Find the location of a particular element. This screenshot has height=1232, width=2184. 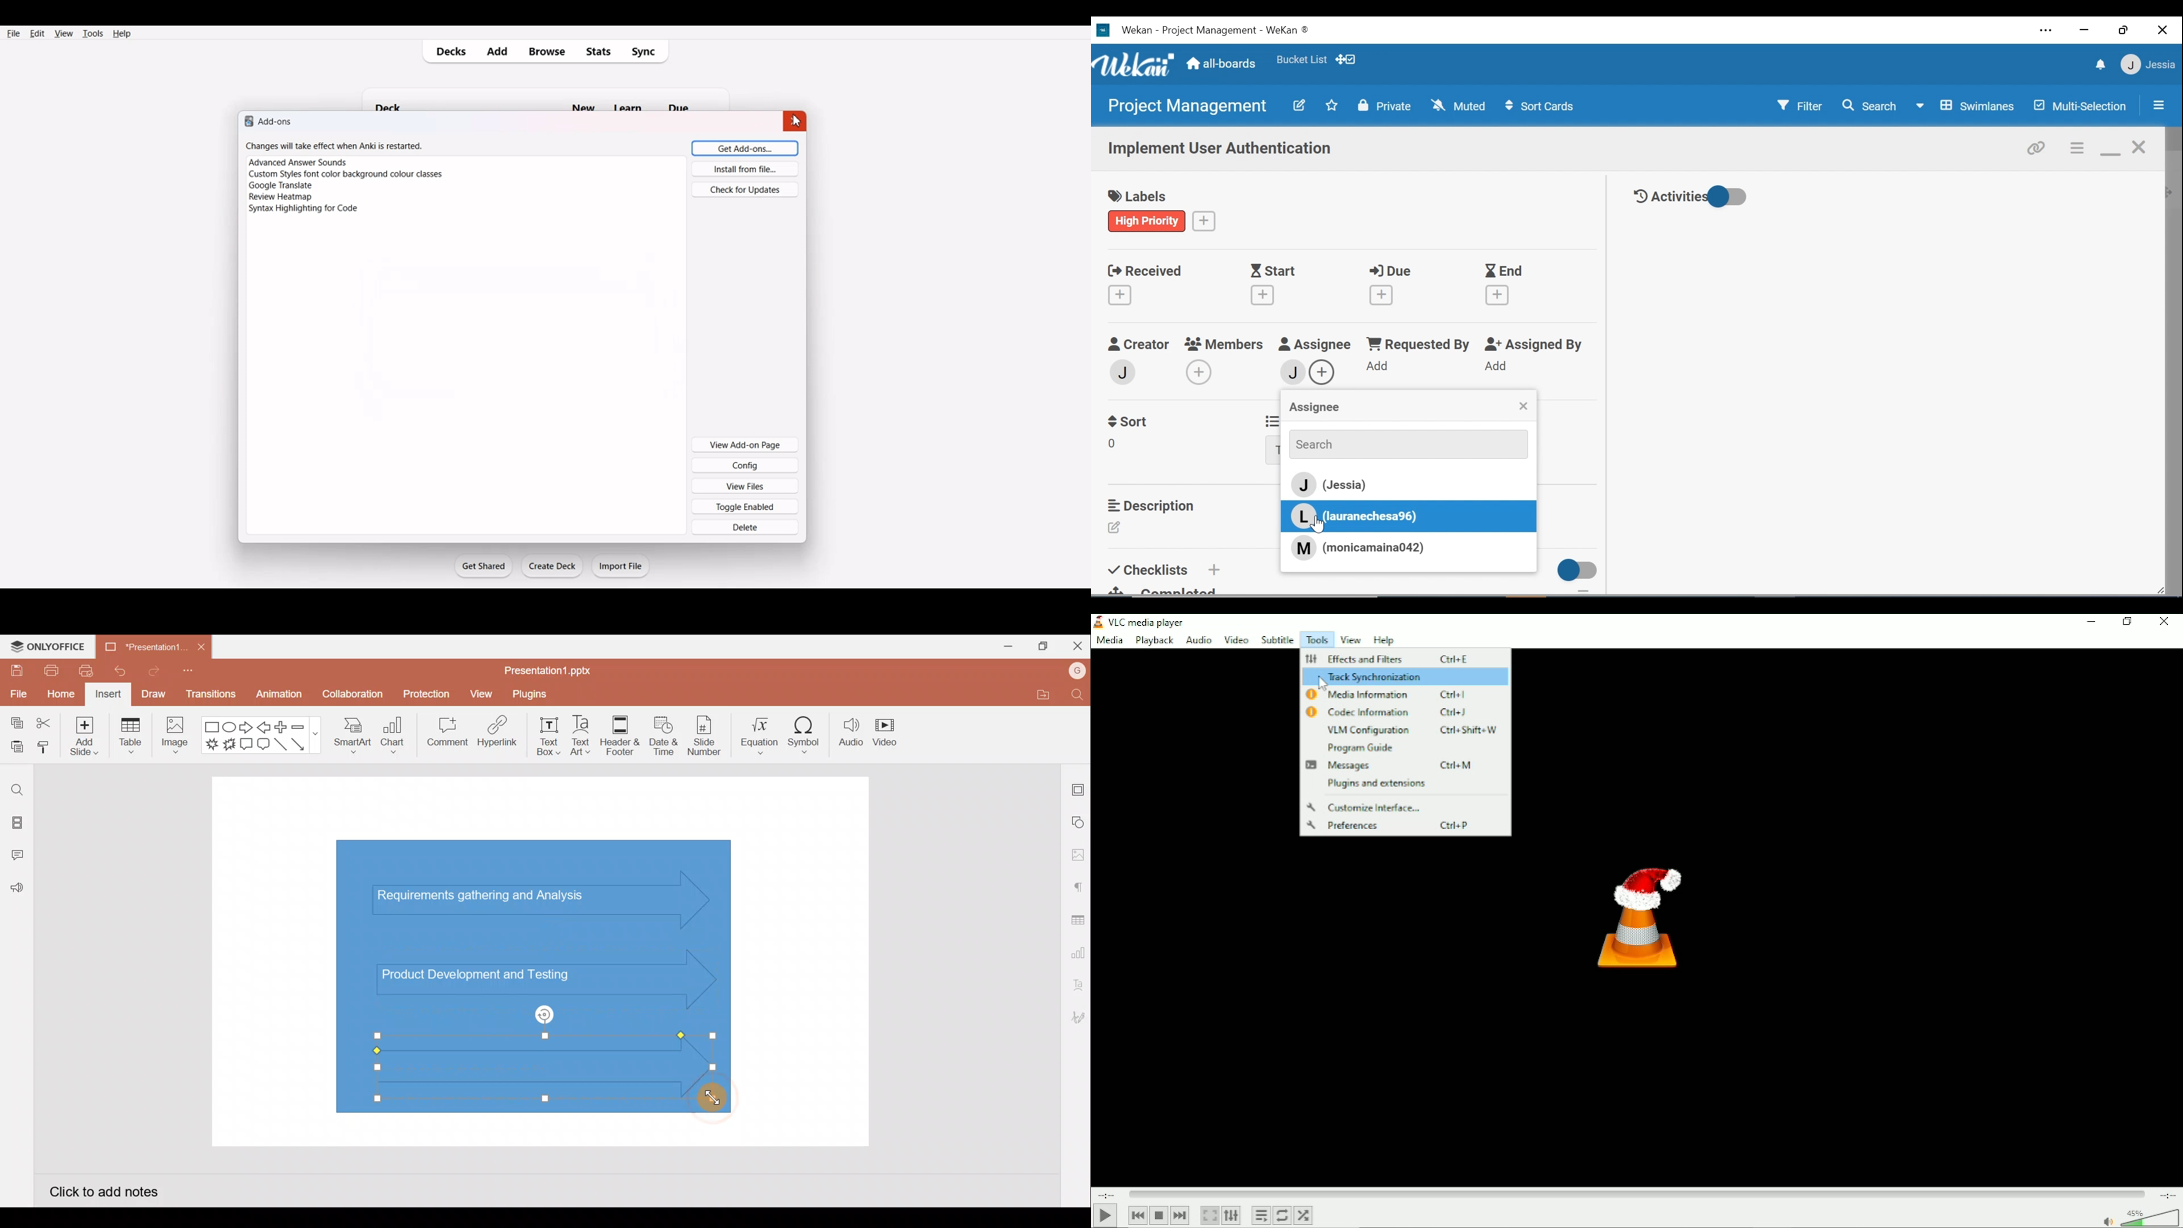

horizontal scroll bar is located at coordinates (1289, 603).